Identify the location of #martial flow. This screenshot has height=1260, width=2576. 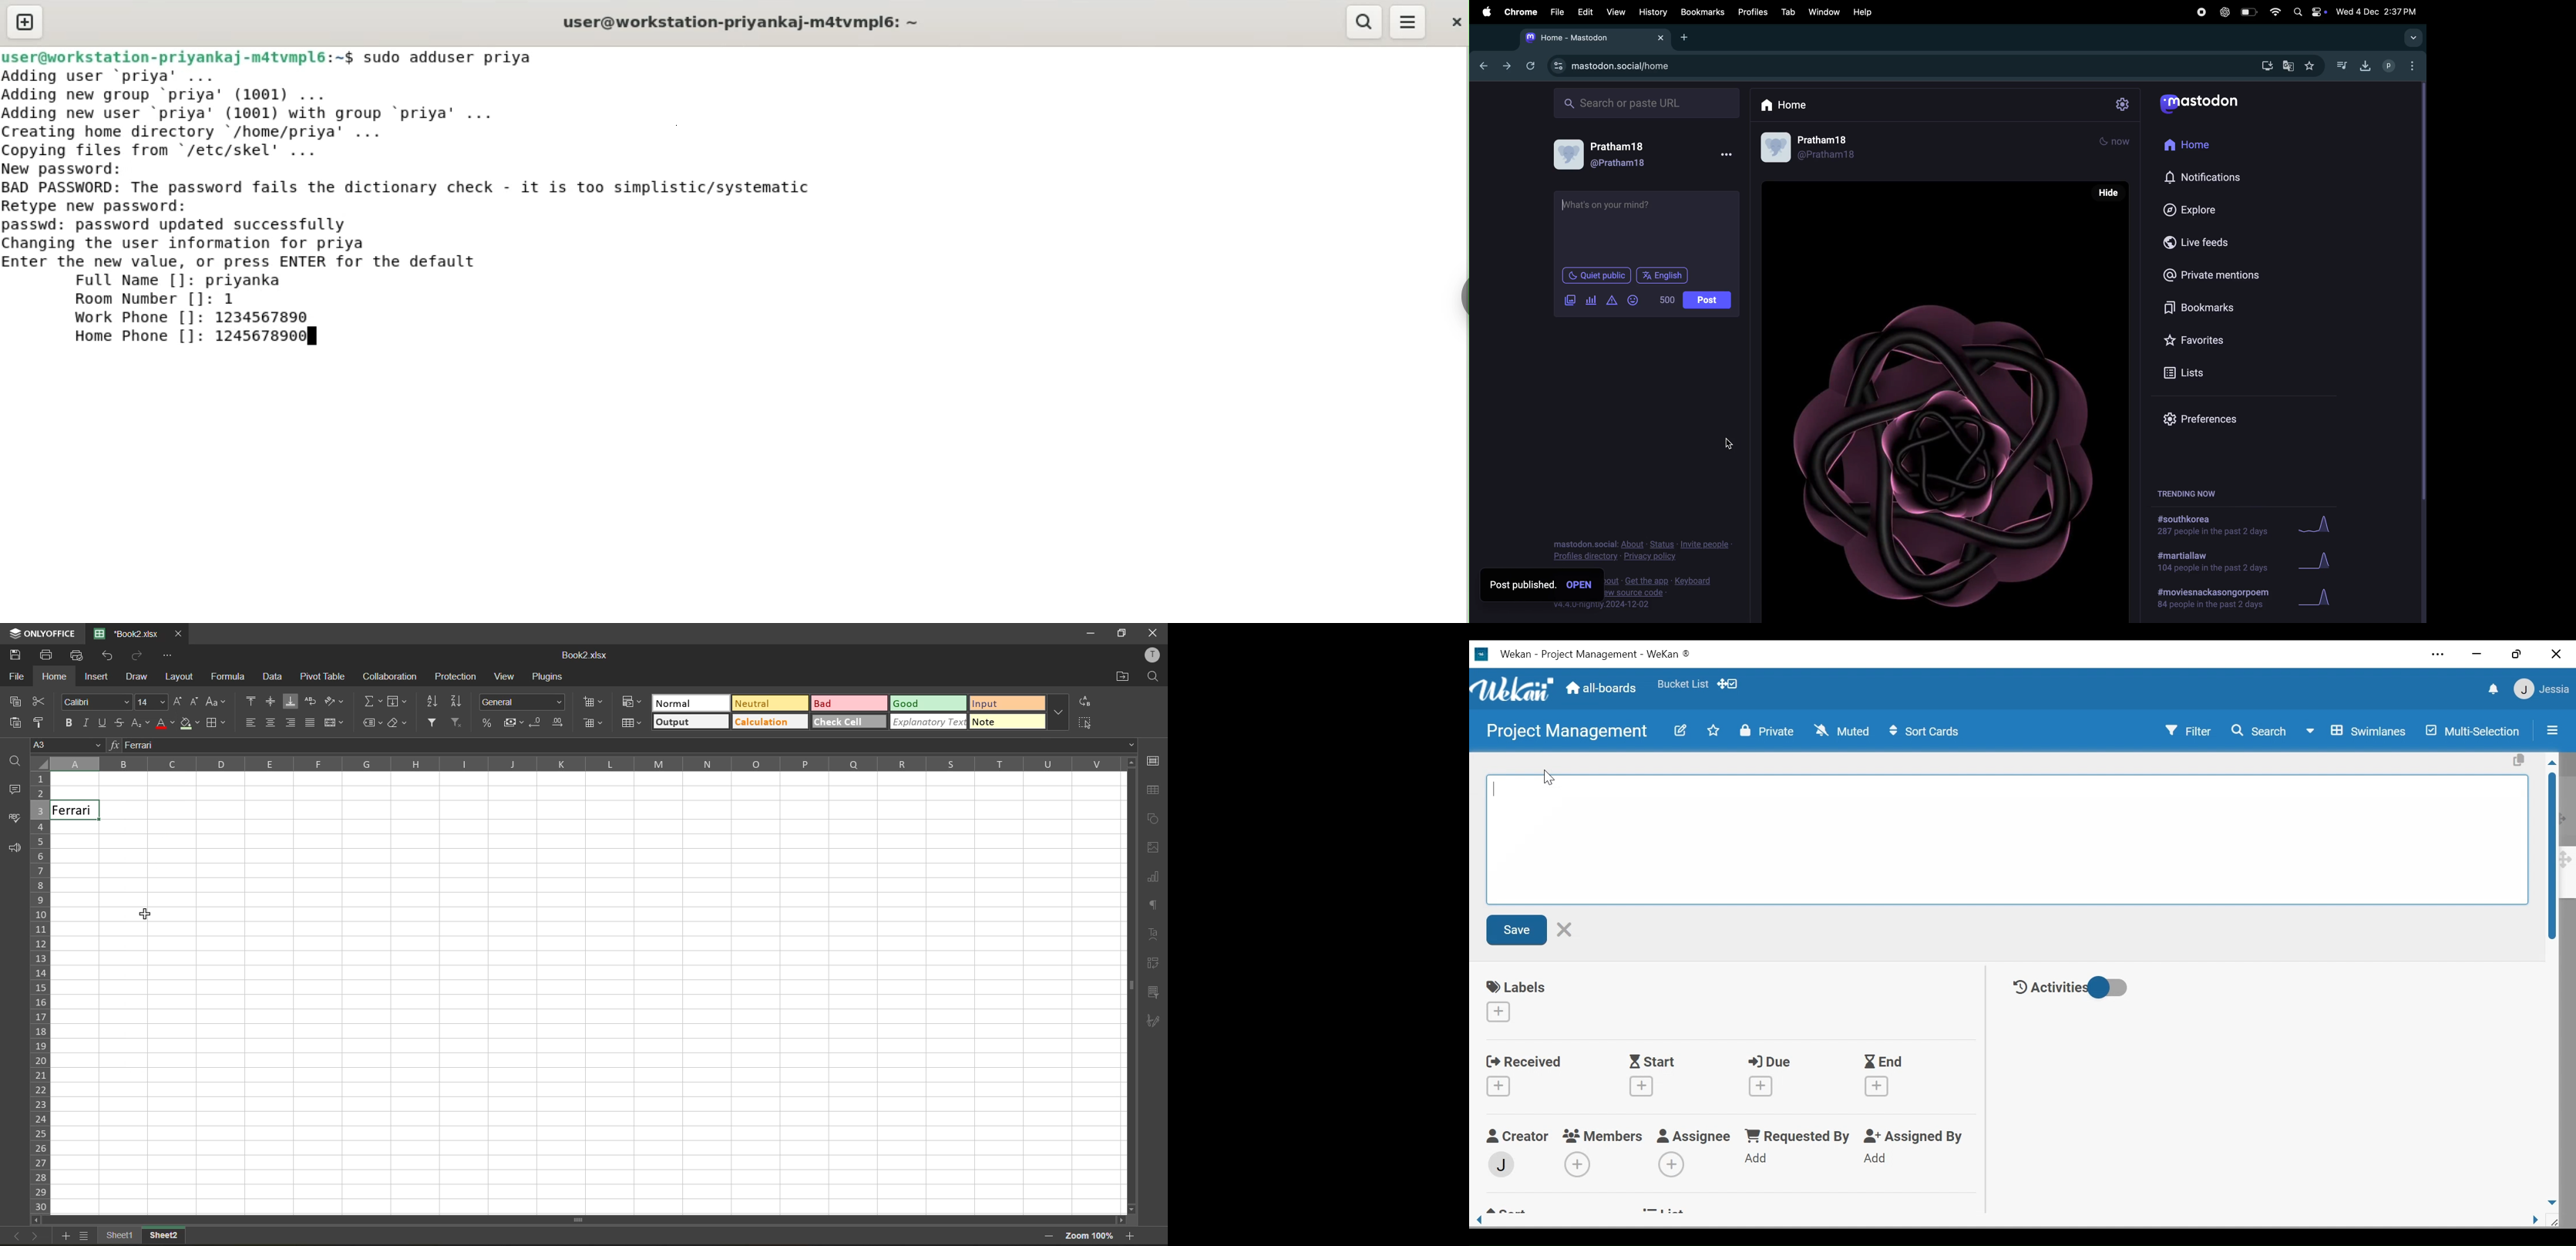
(2214, 562).